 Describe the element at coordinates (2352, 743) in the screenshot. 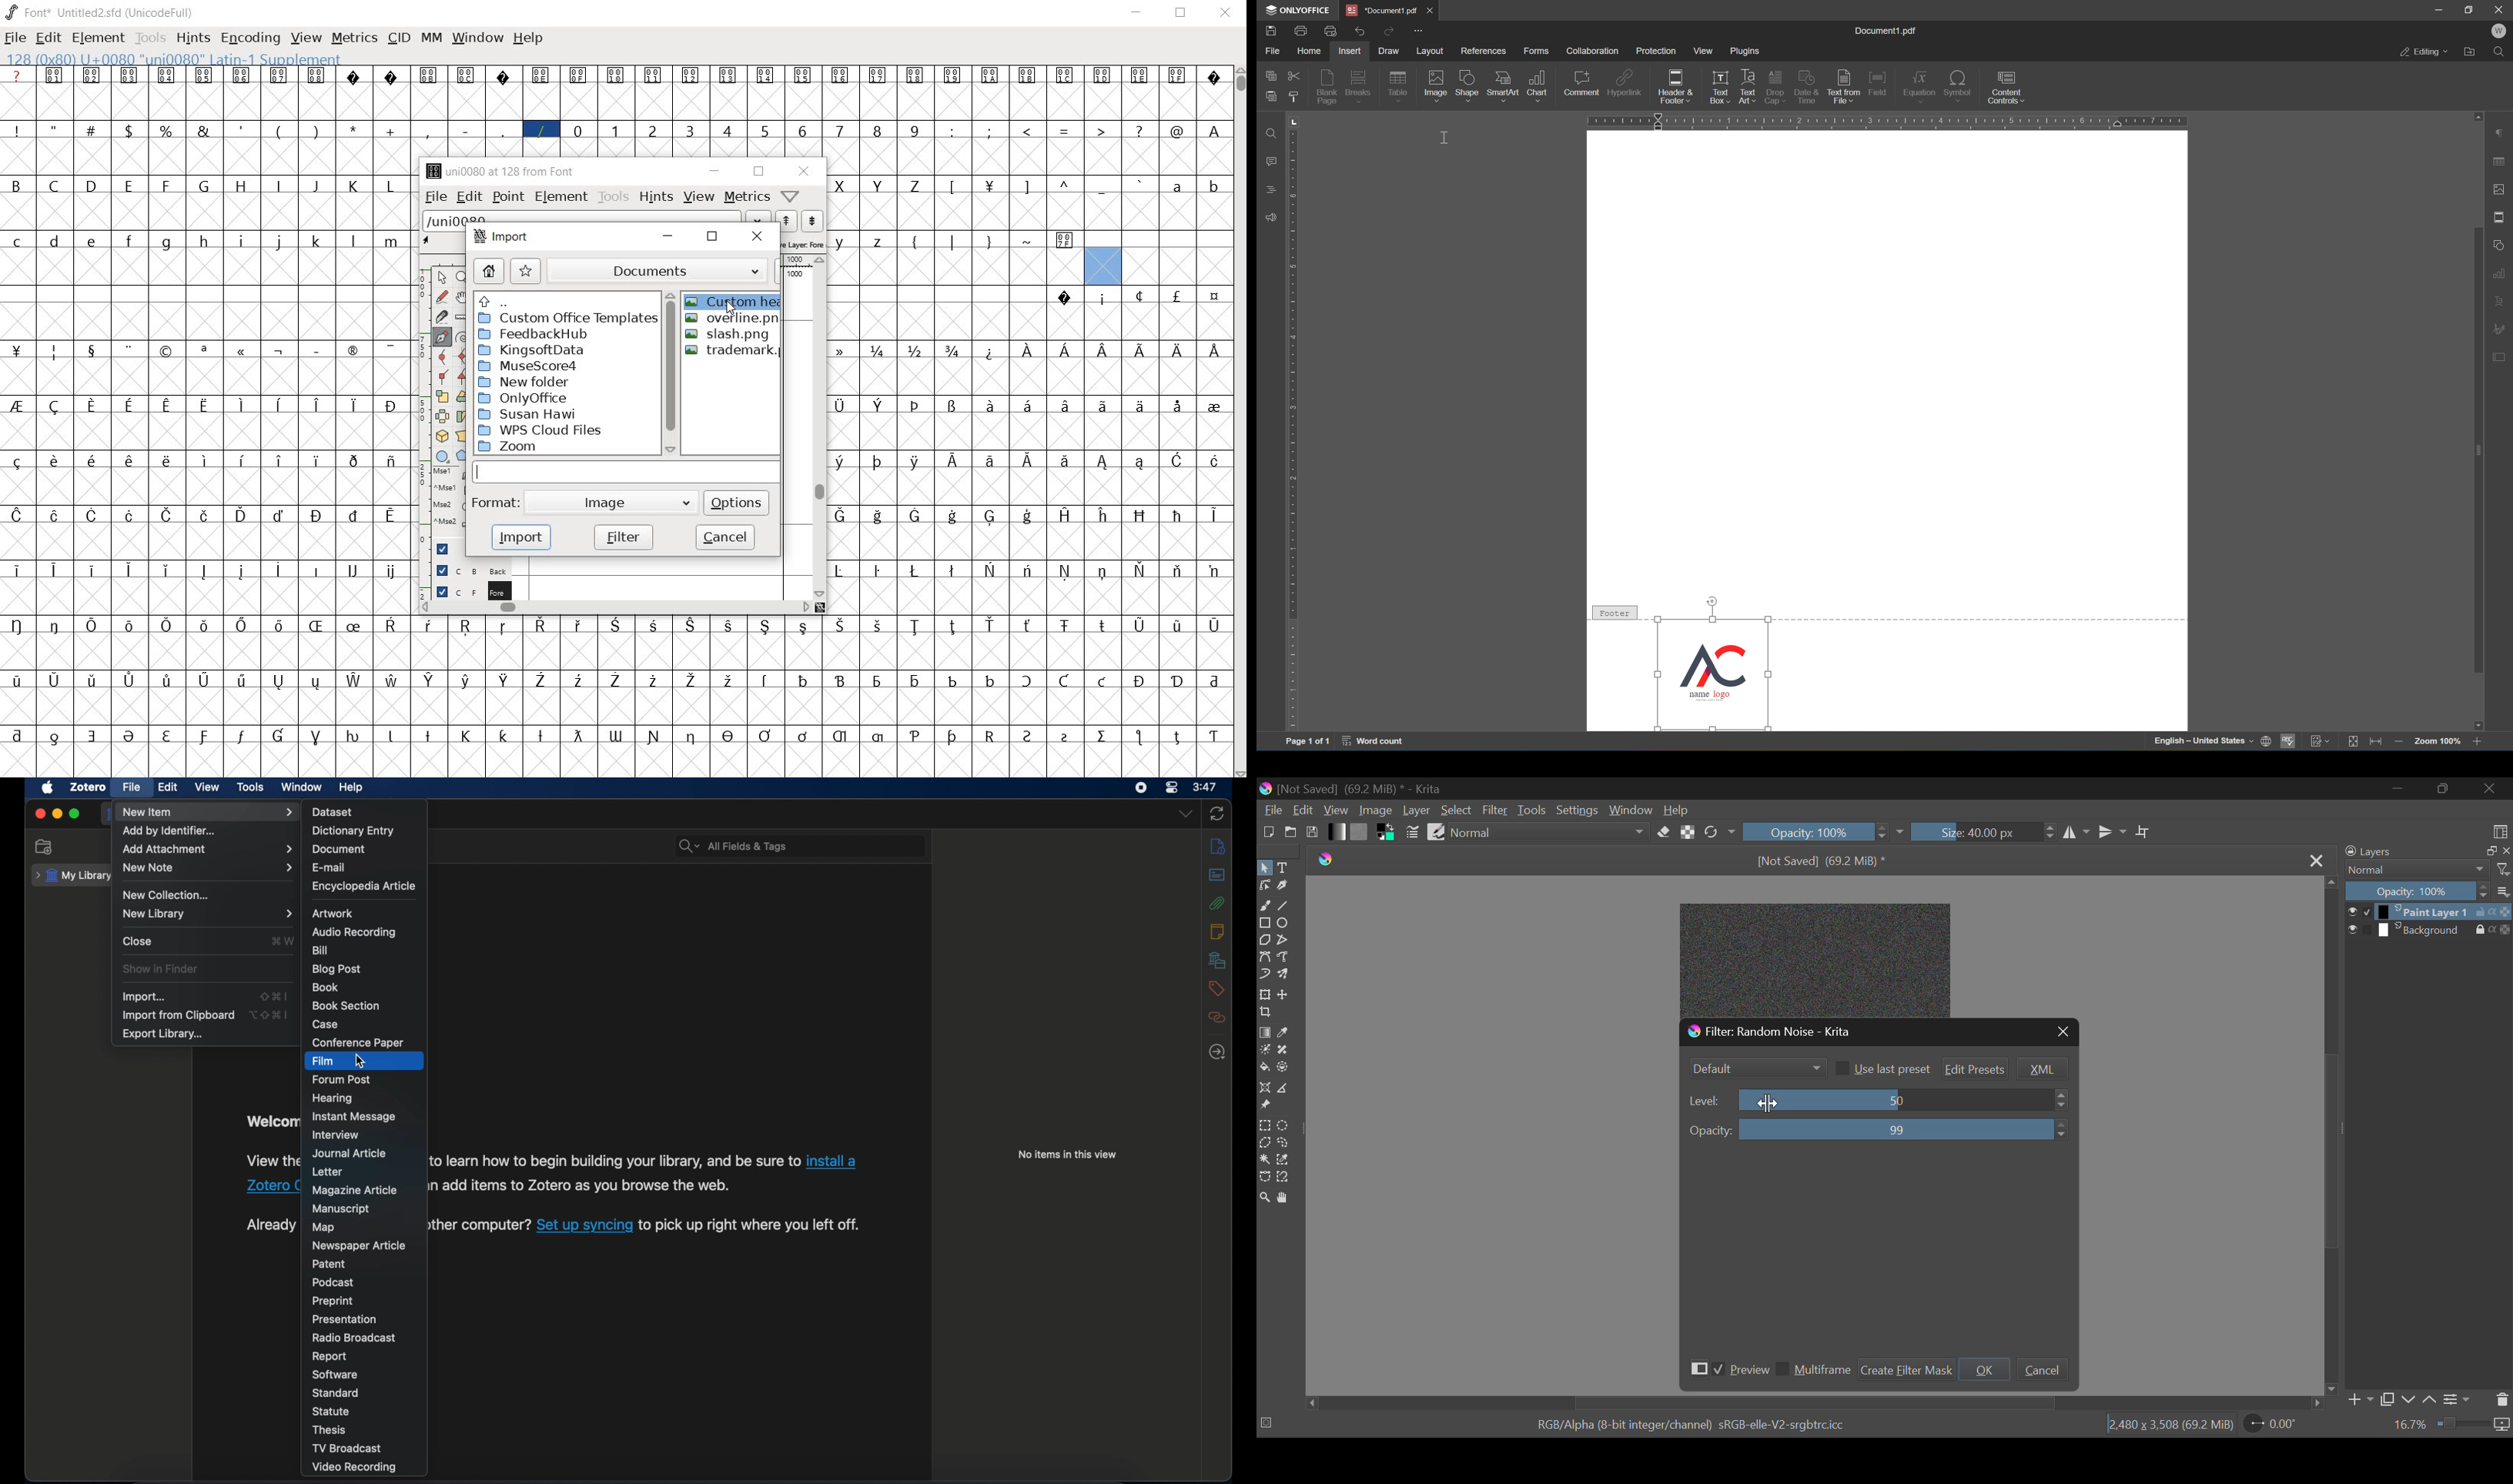

I see `fit to slide` at that location.